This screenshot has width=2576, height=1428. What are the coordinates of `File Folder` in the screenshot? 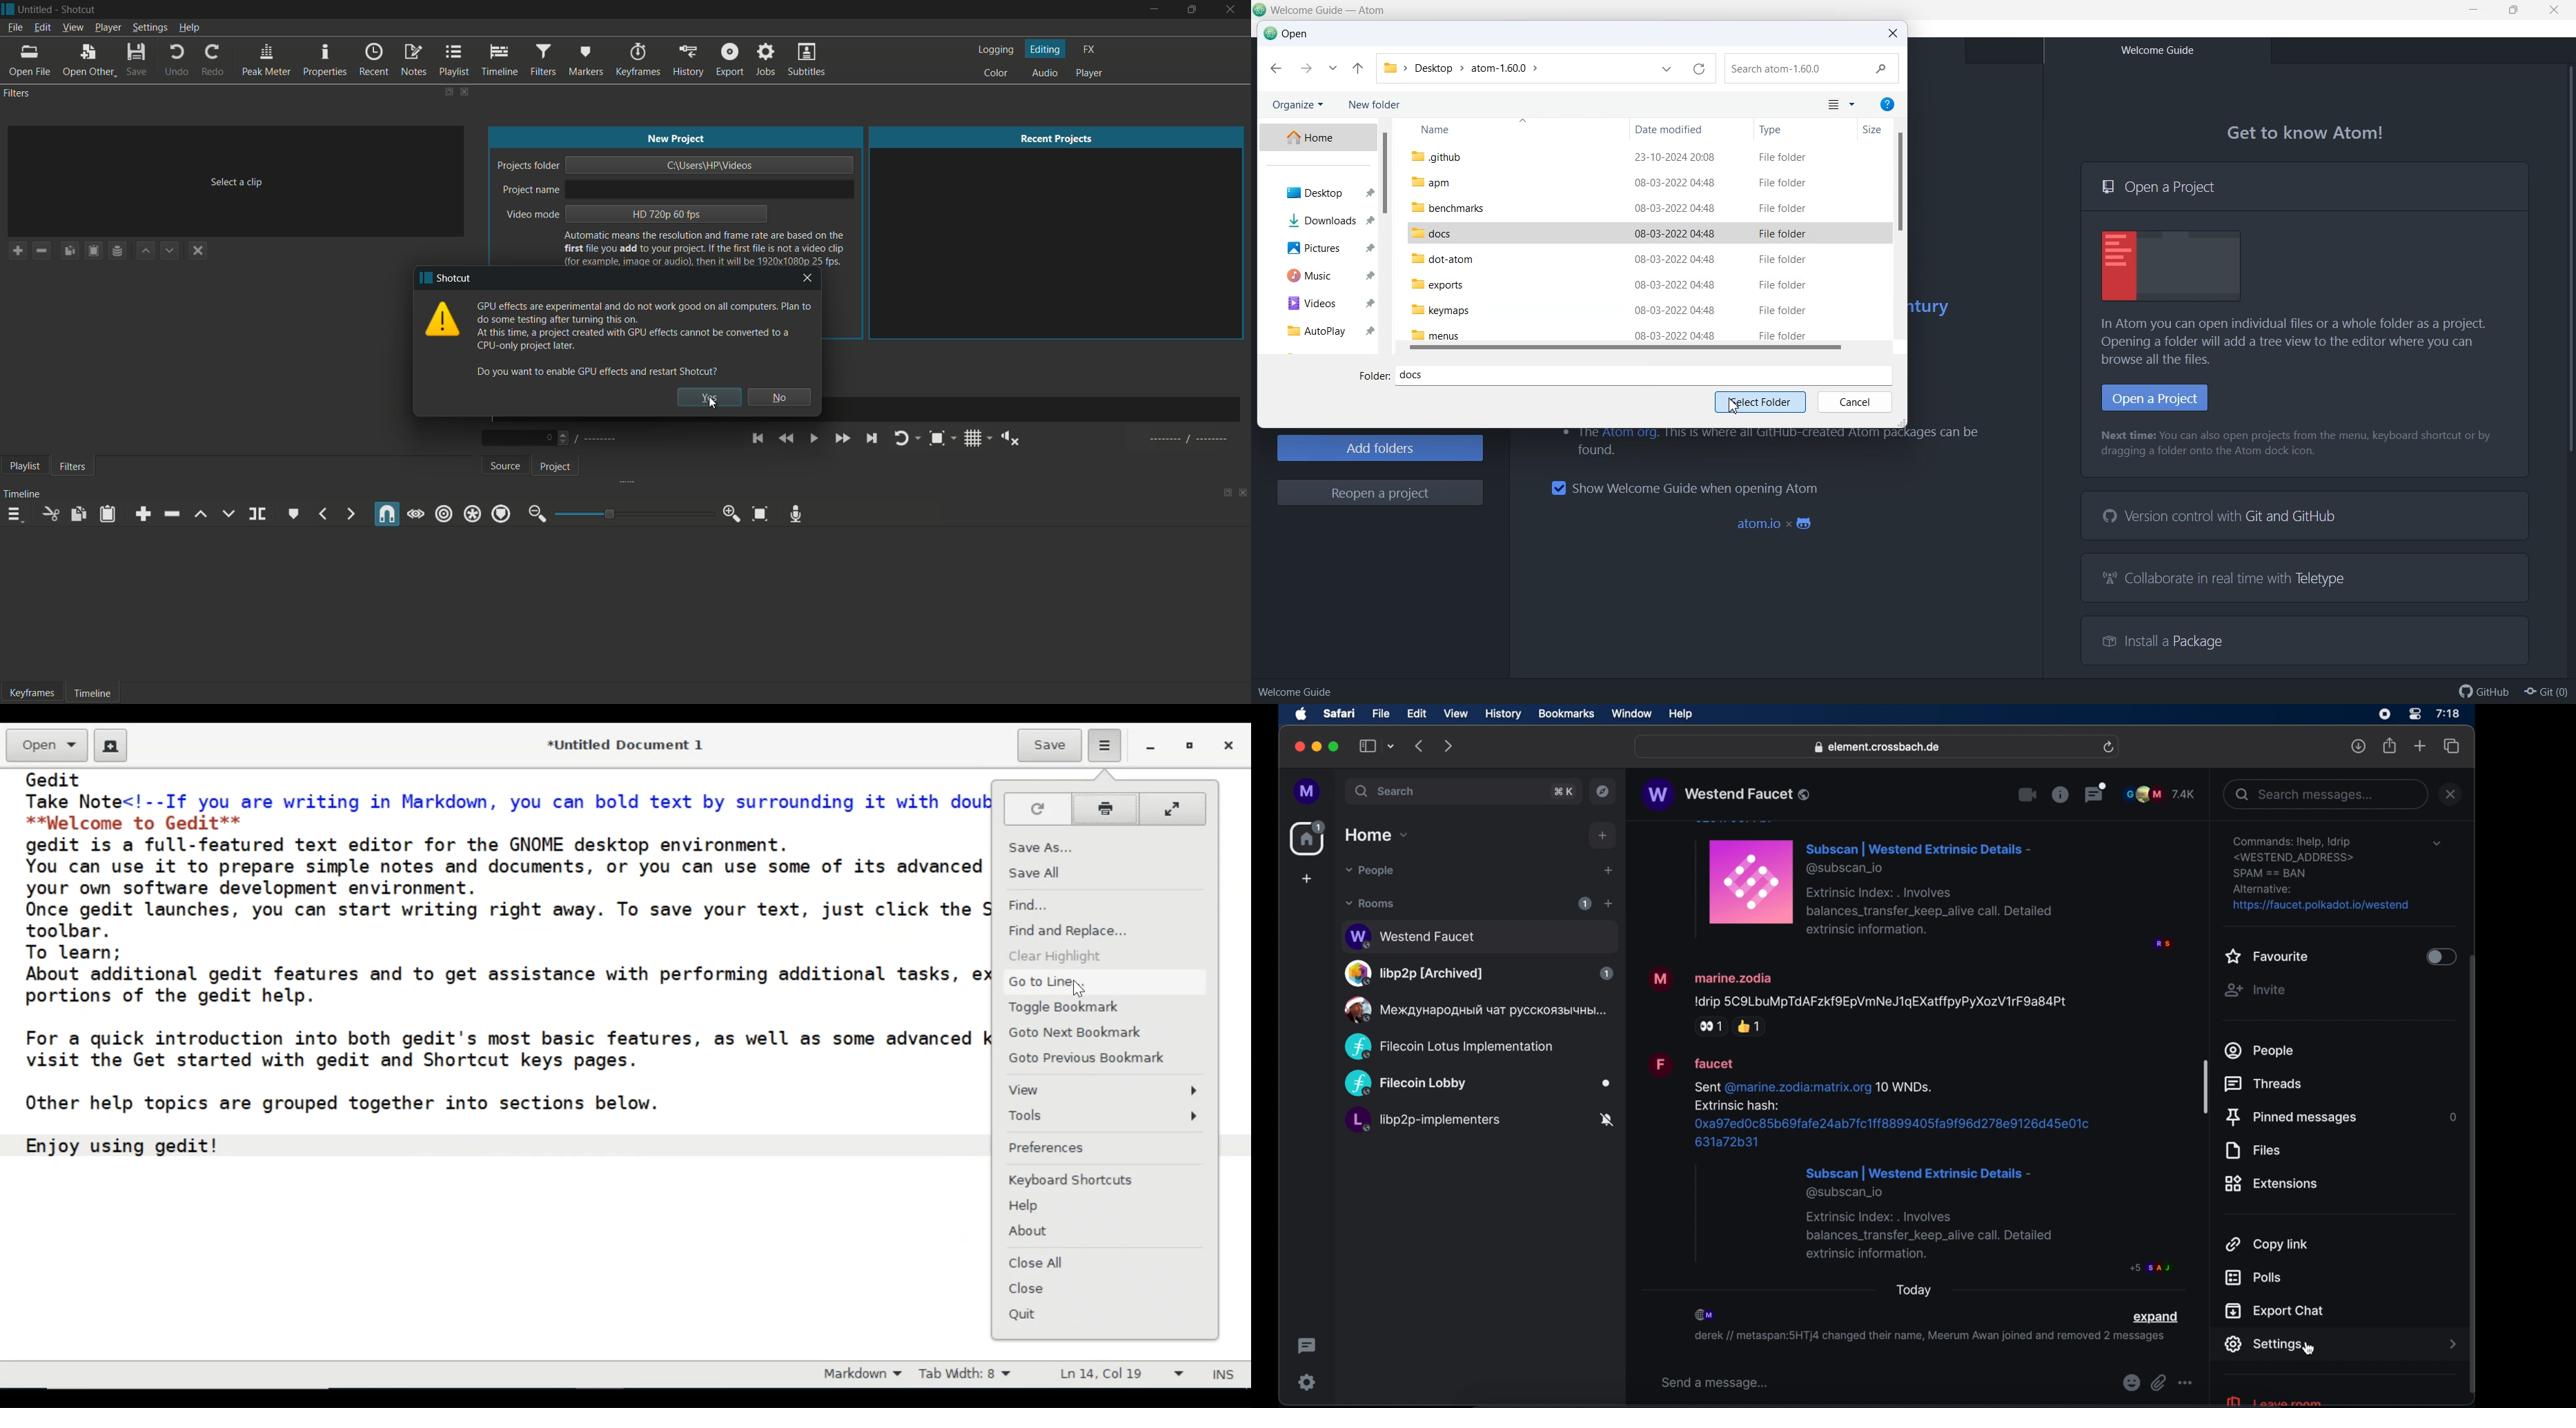 It's located at (1783, 235).